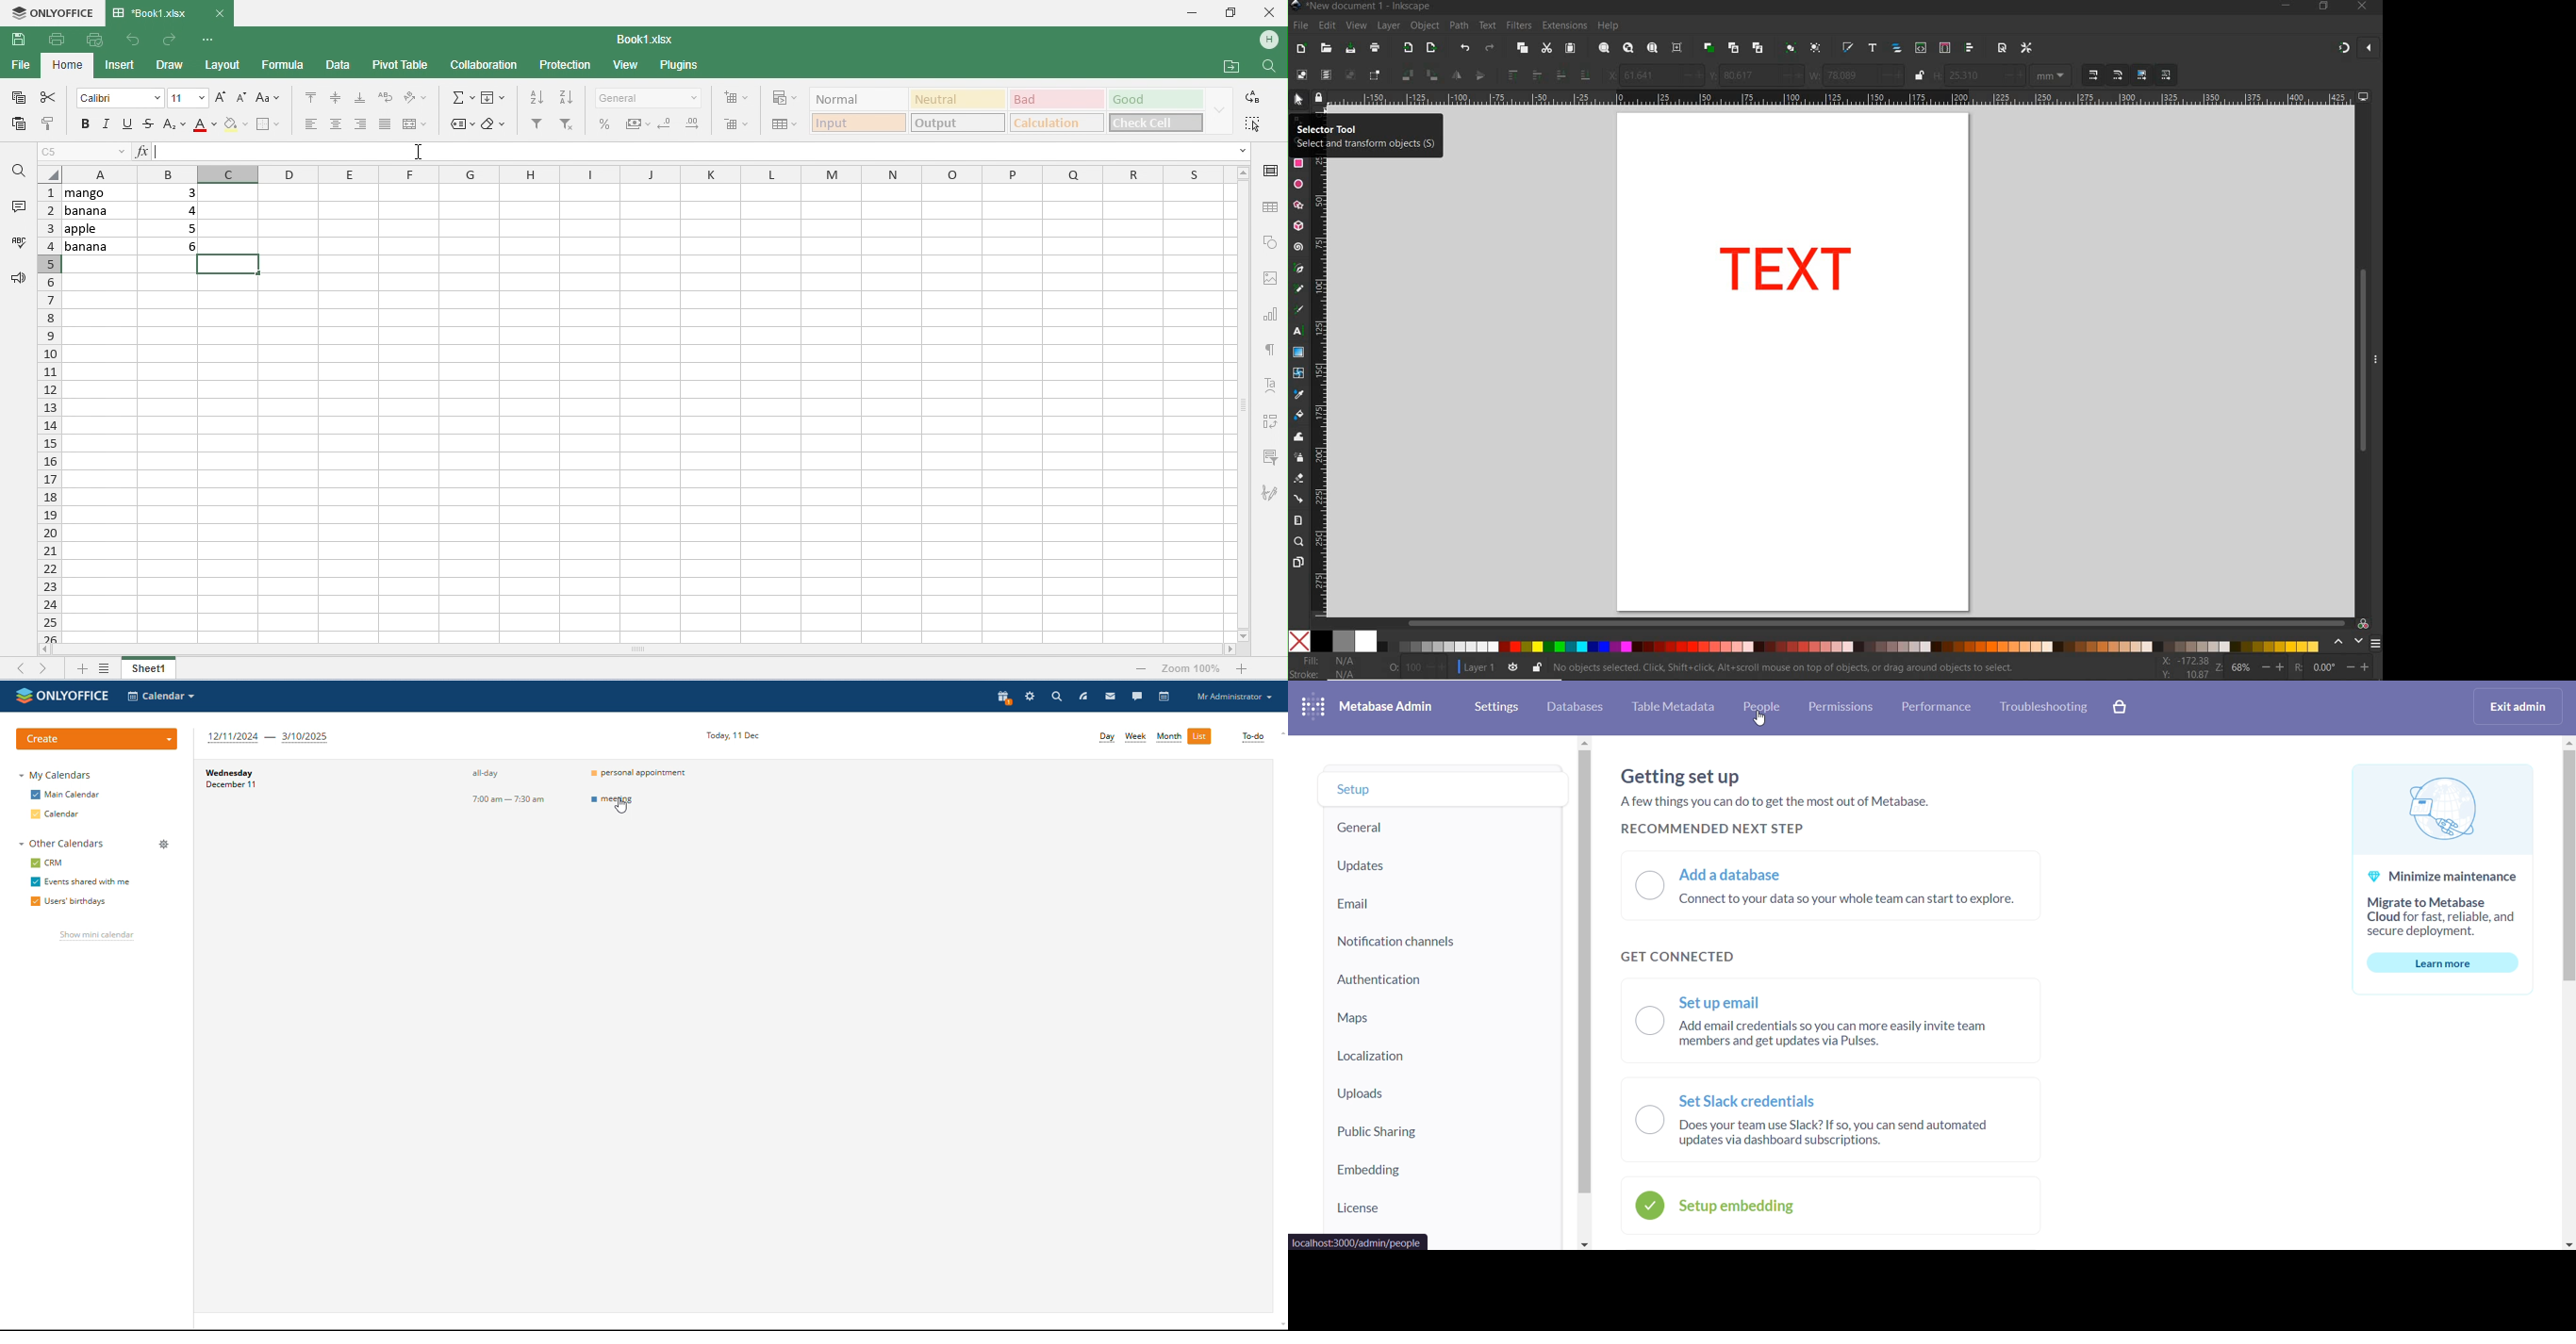 Image resolution: width=2576 pixels, height=1344 pixels. Describe the element at coordinates (1274, 350) in the screenshot. I see `paragraph settings` at that location.